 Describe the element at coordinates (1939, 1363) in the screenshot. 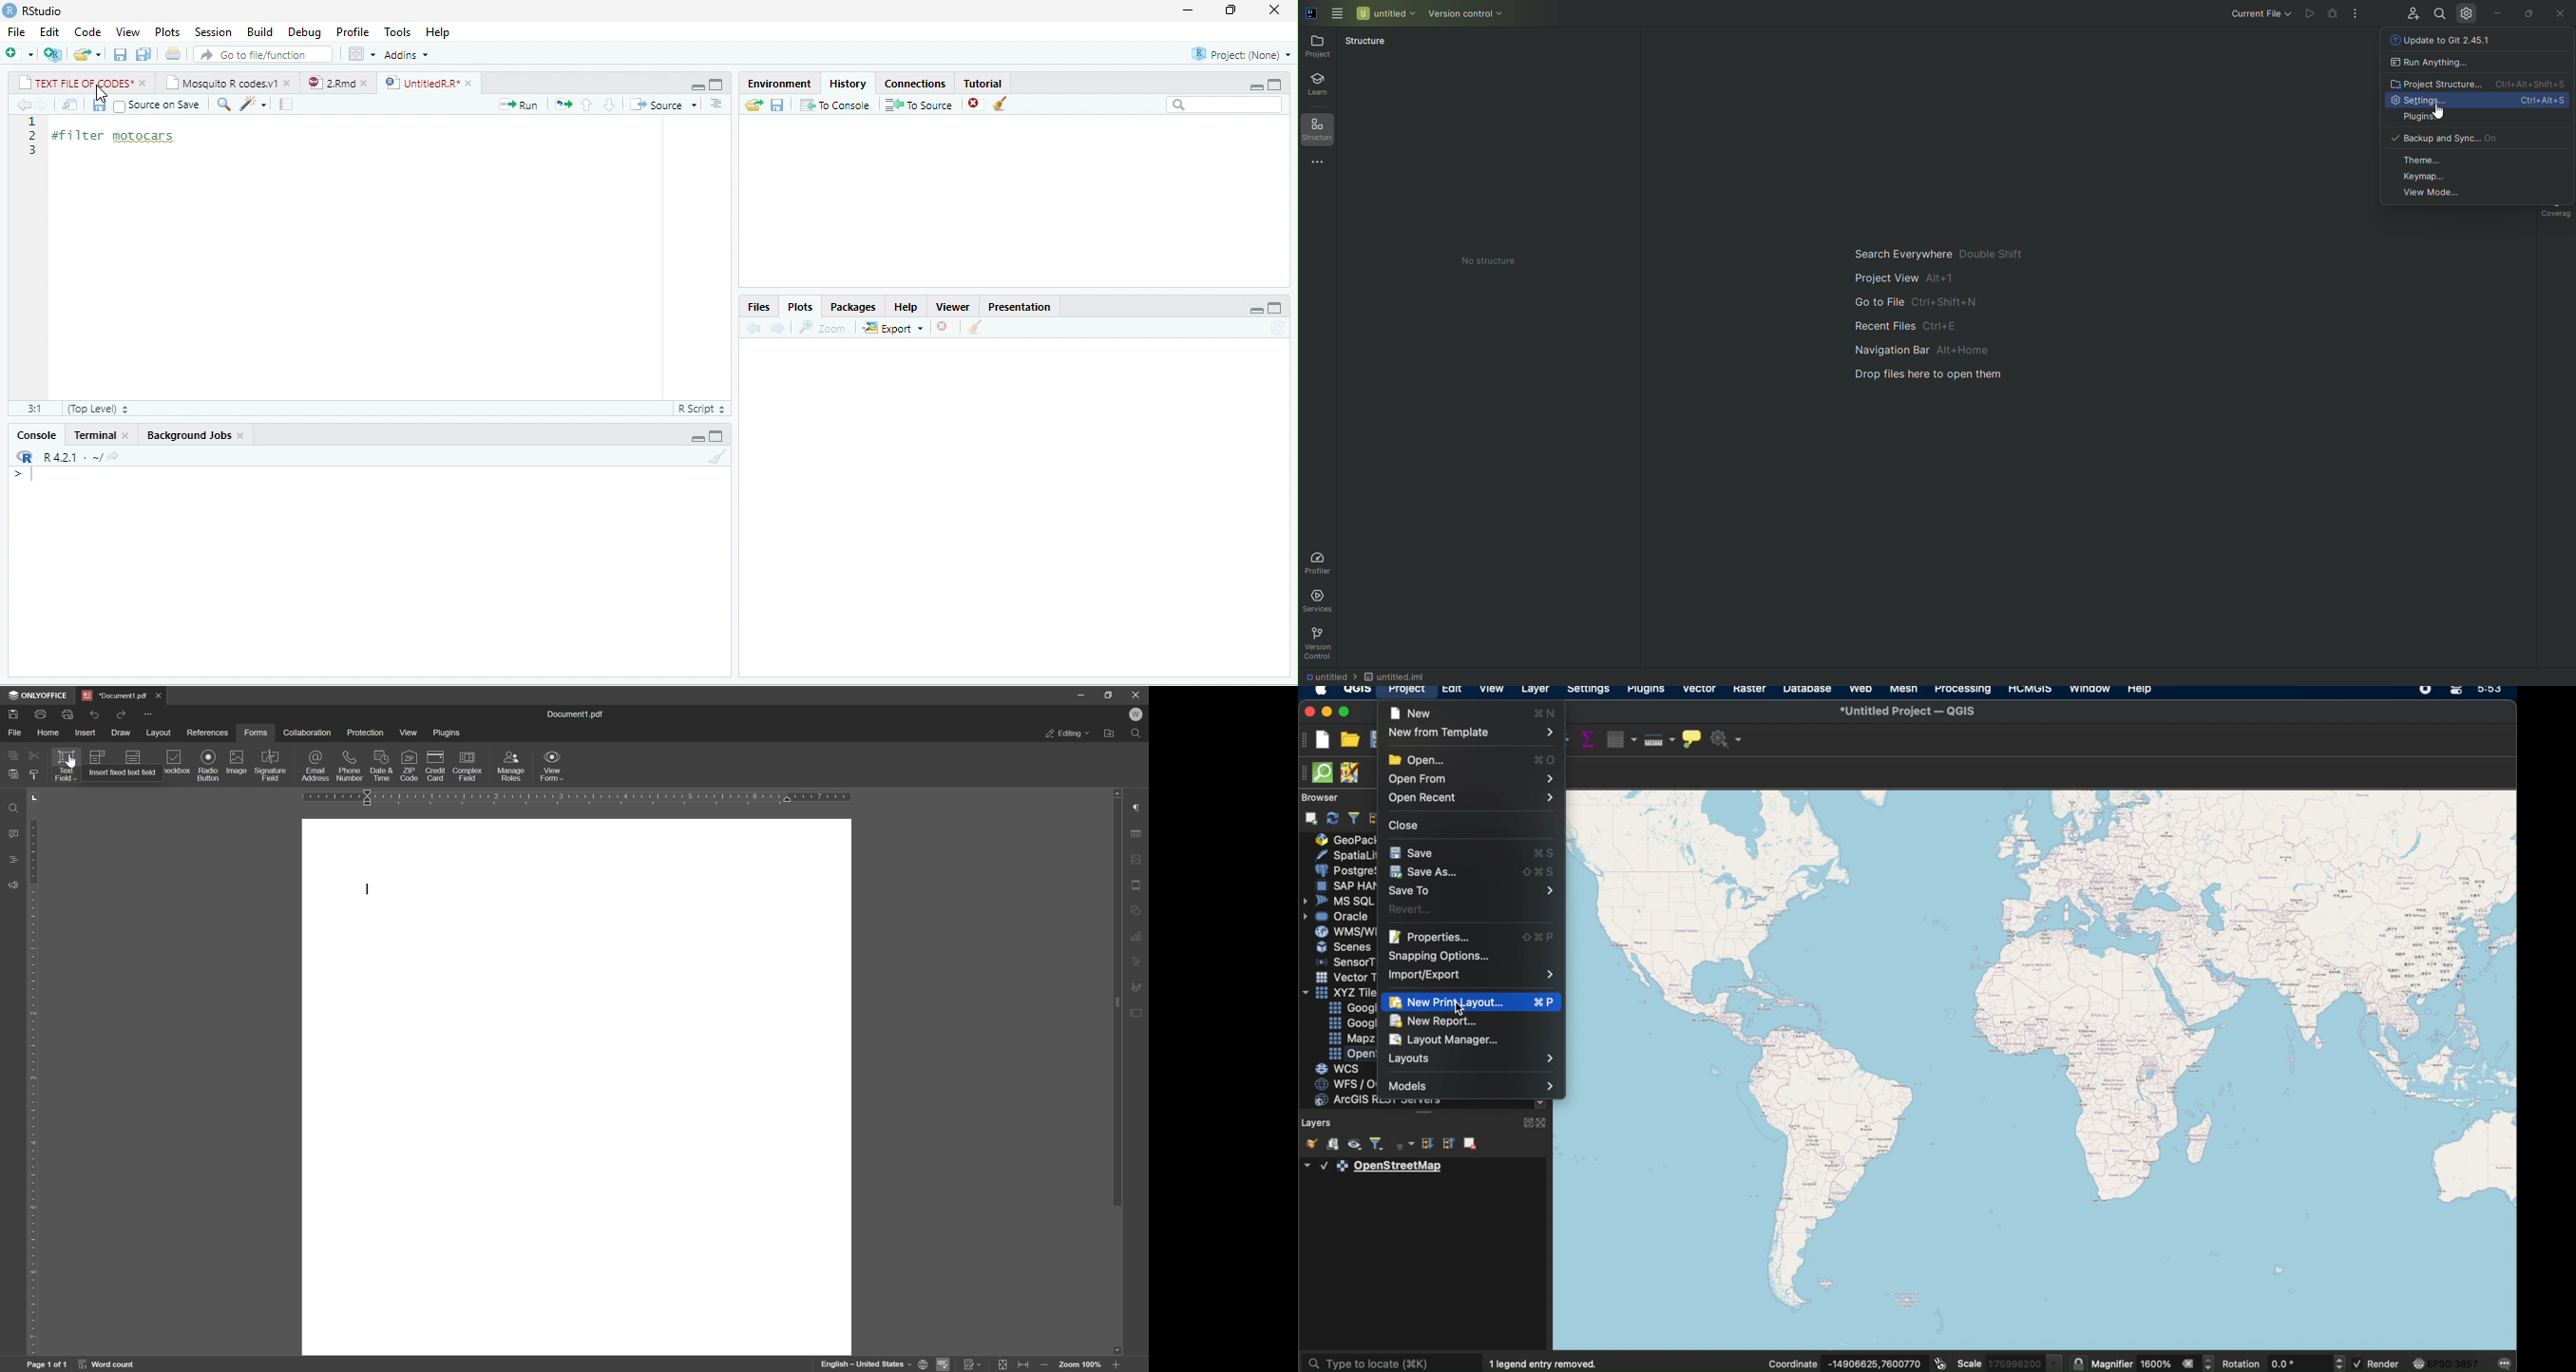

I see `toggle extents and mouse position display` at that location.